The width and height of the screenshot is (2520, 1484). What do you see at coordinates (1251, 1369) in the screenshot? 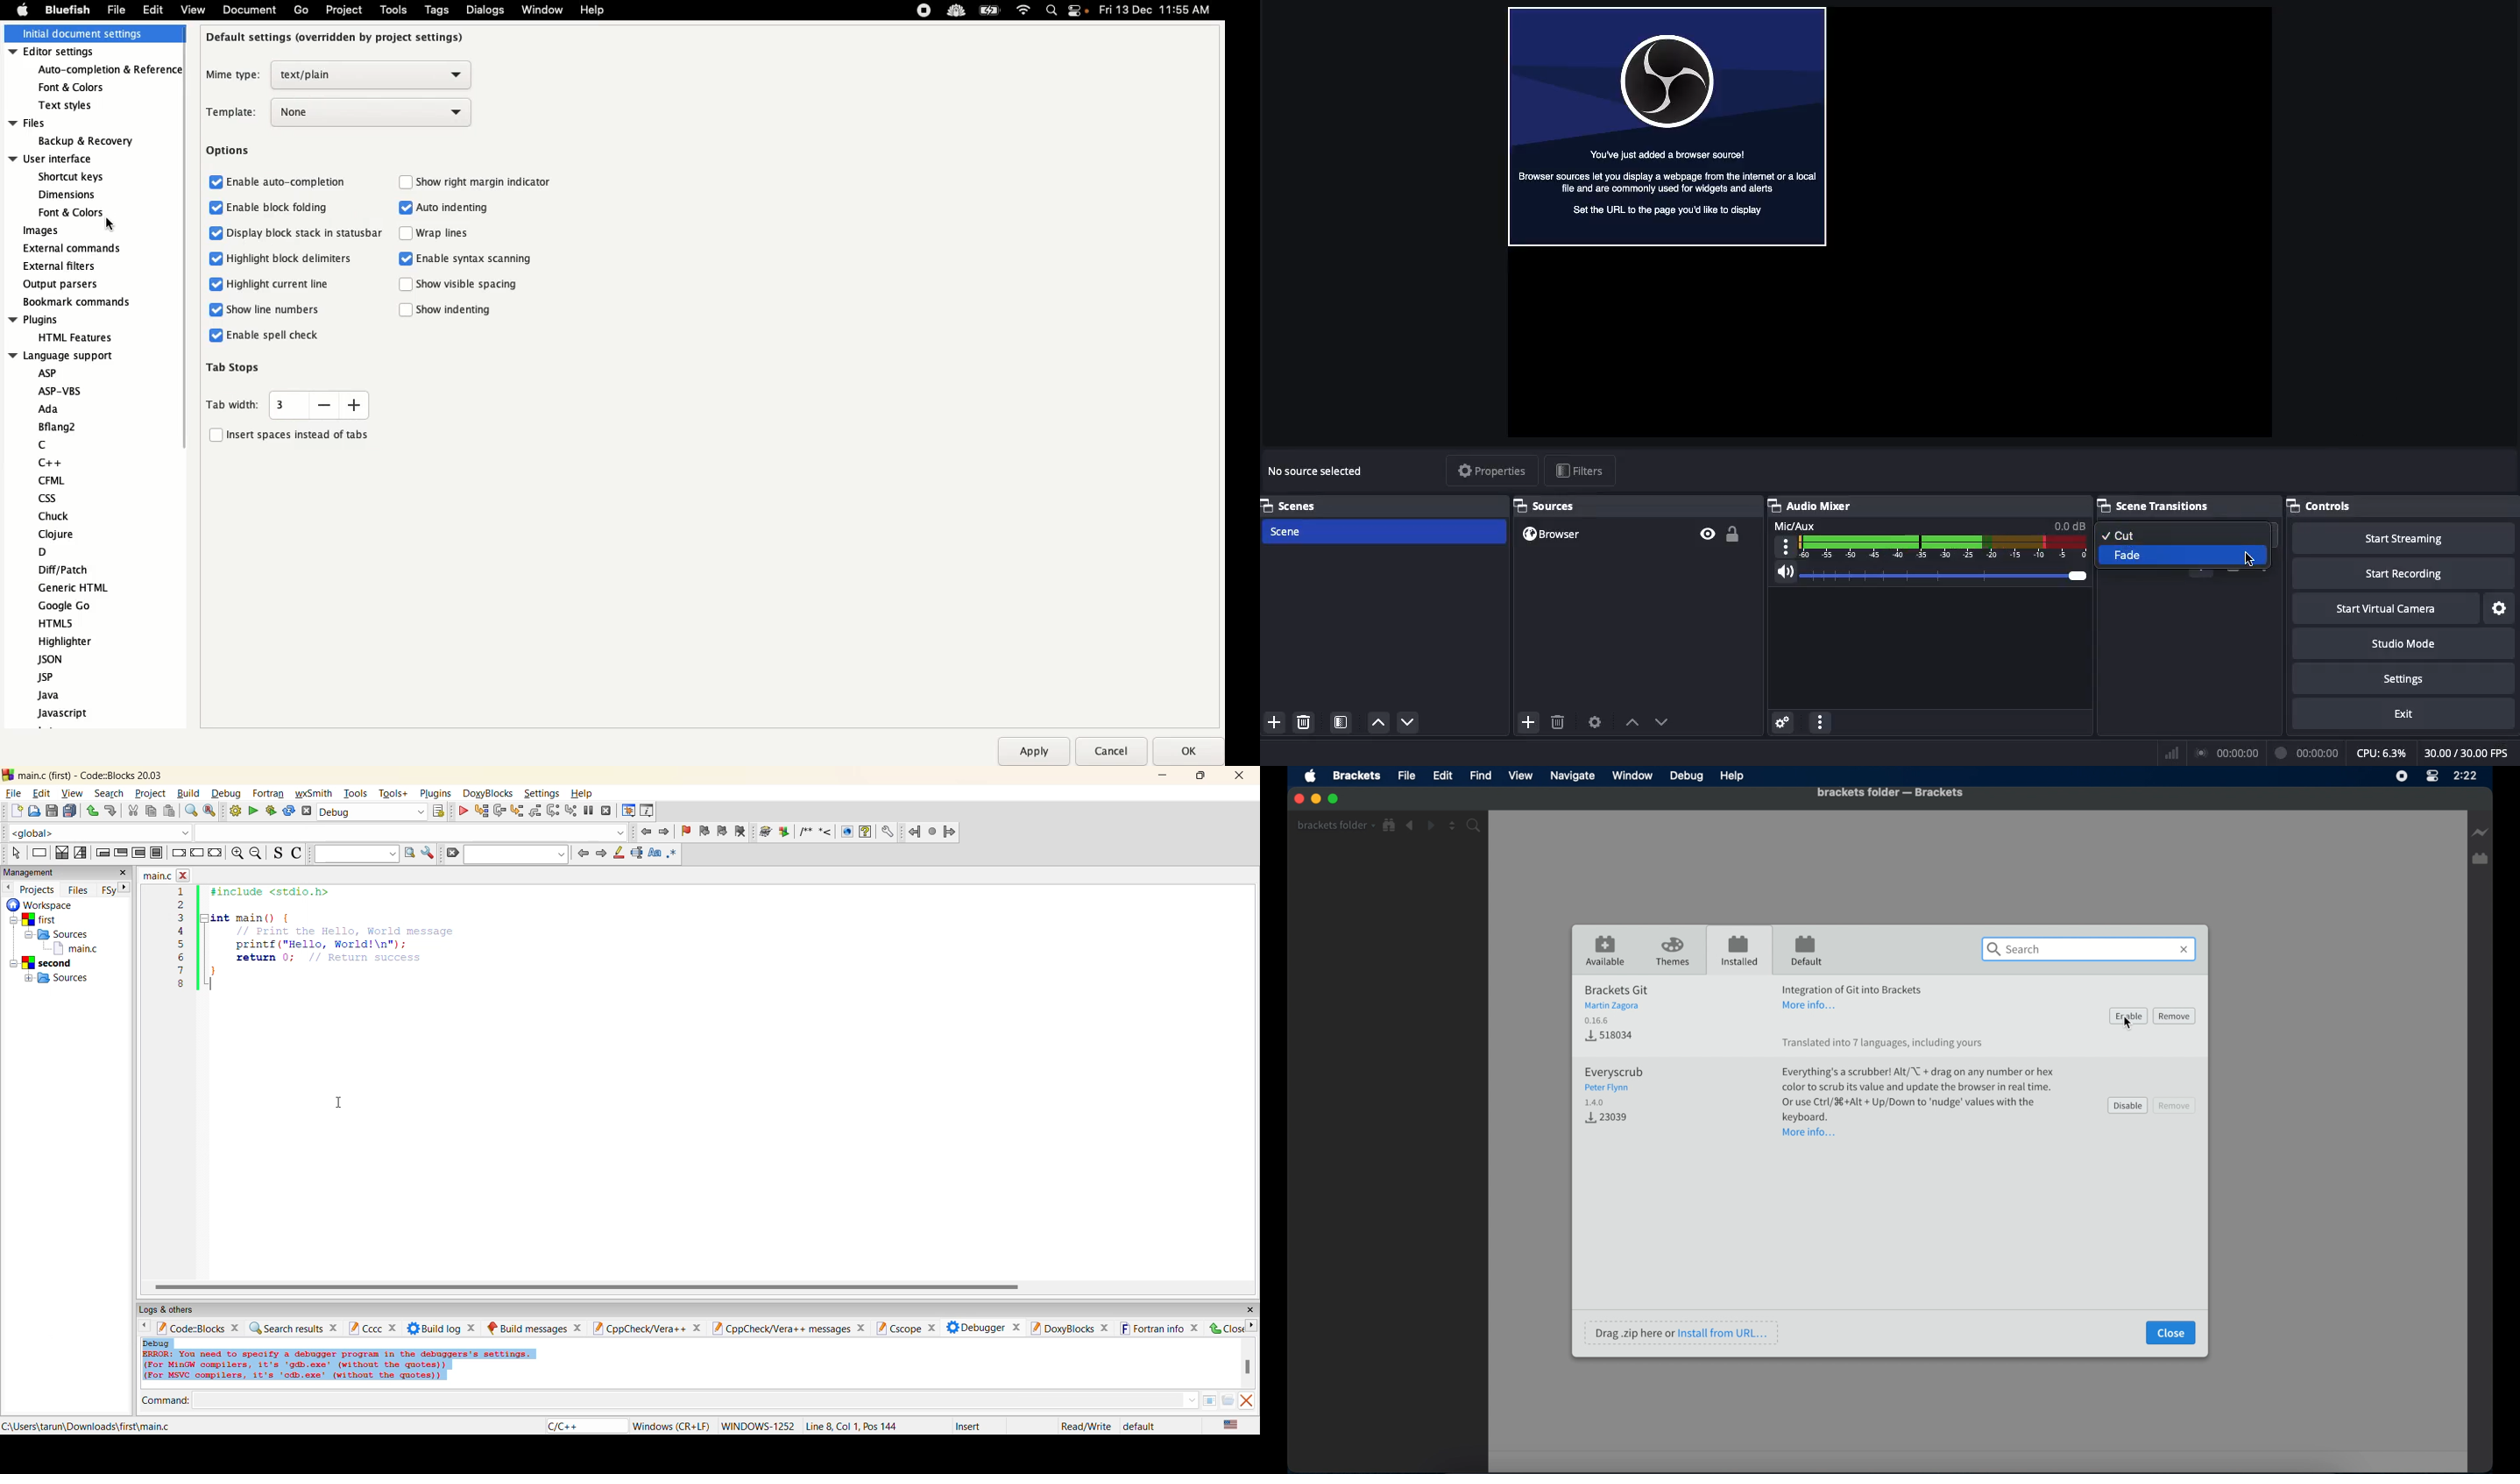
I see `vertical scroll bar` at bounding box center [1251, 1369].